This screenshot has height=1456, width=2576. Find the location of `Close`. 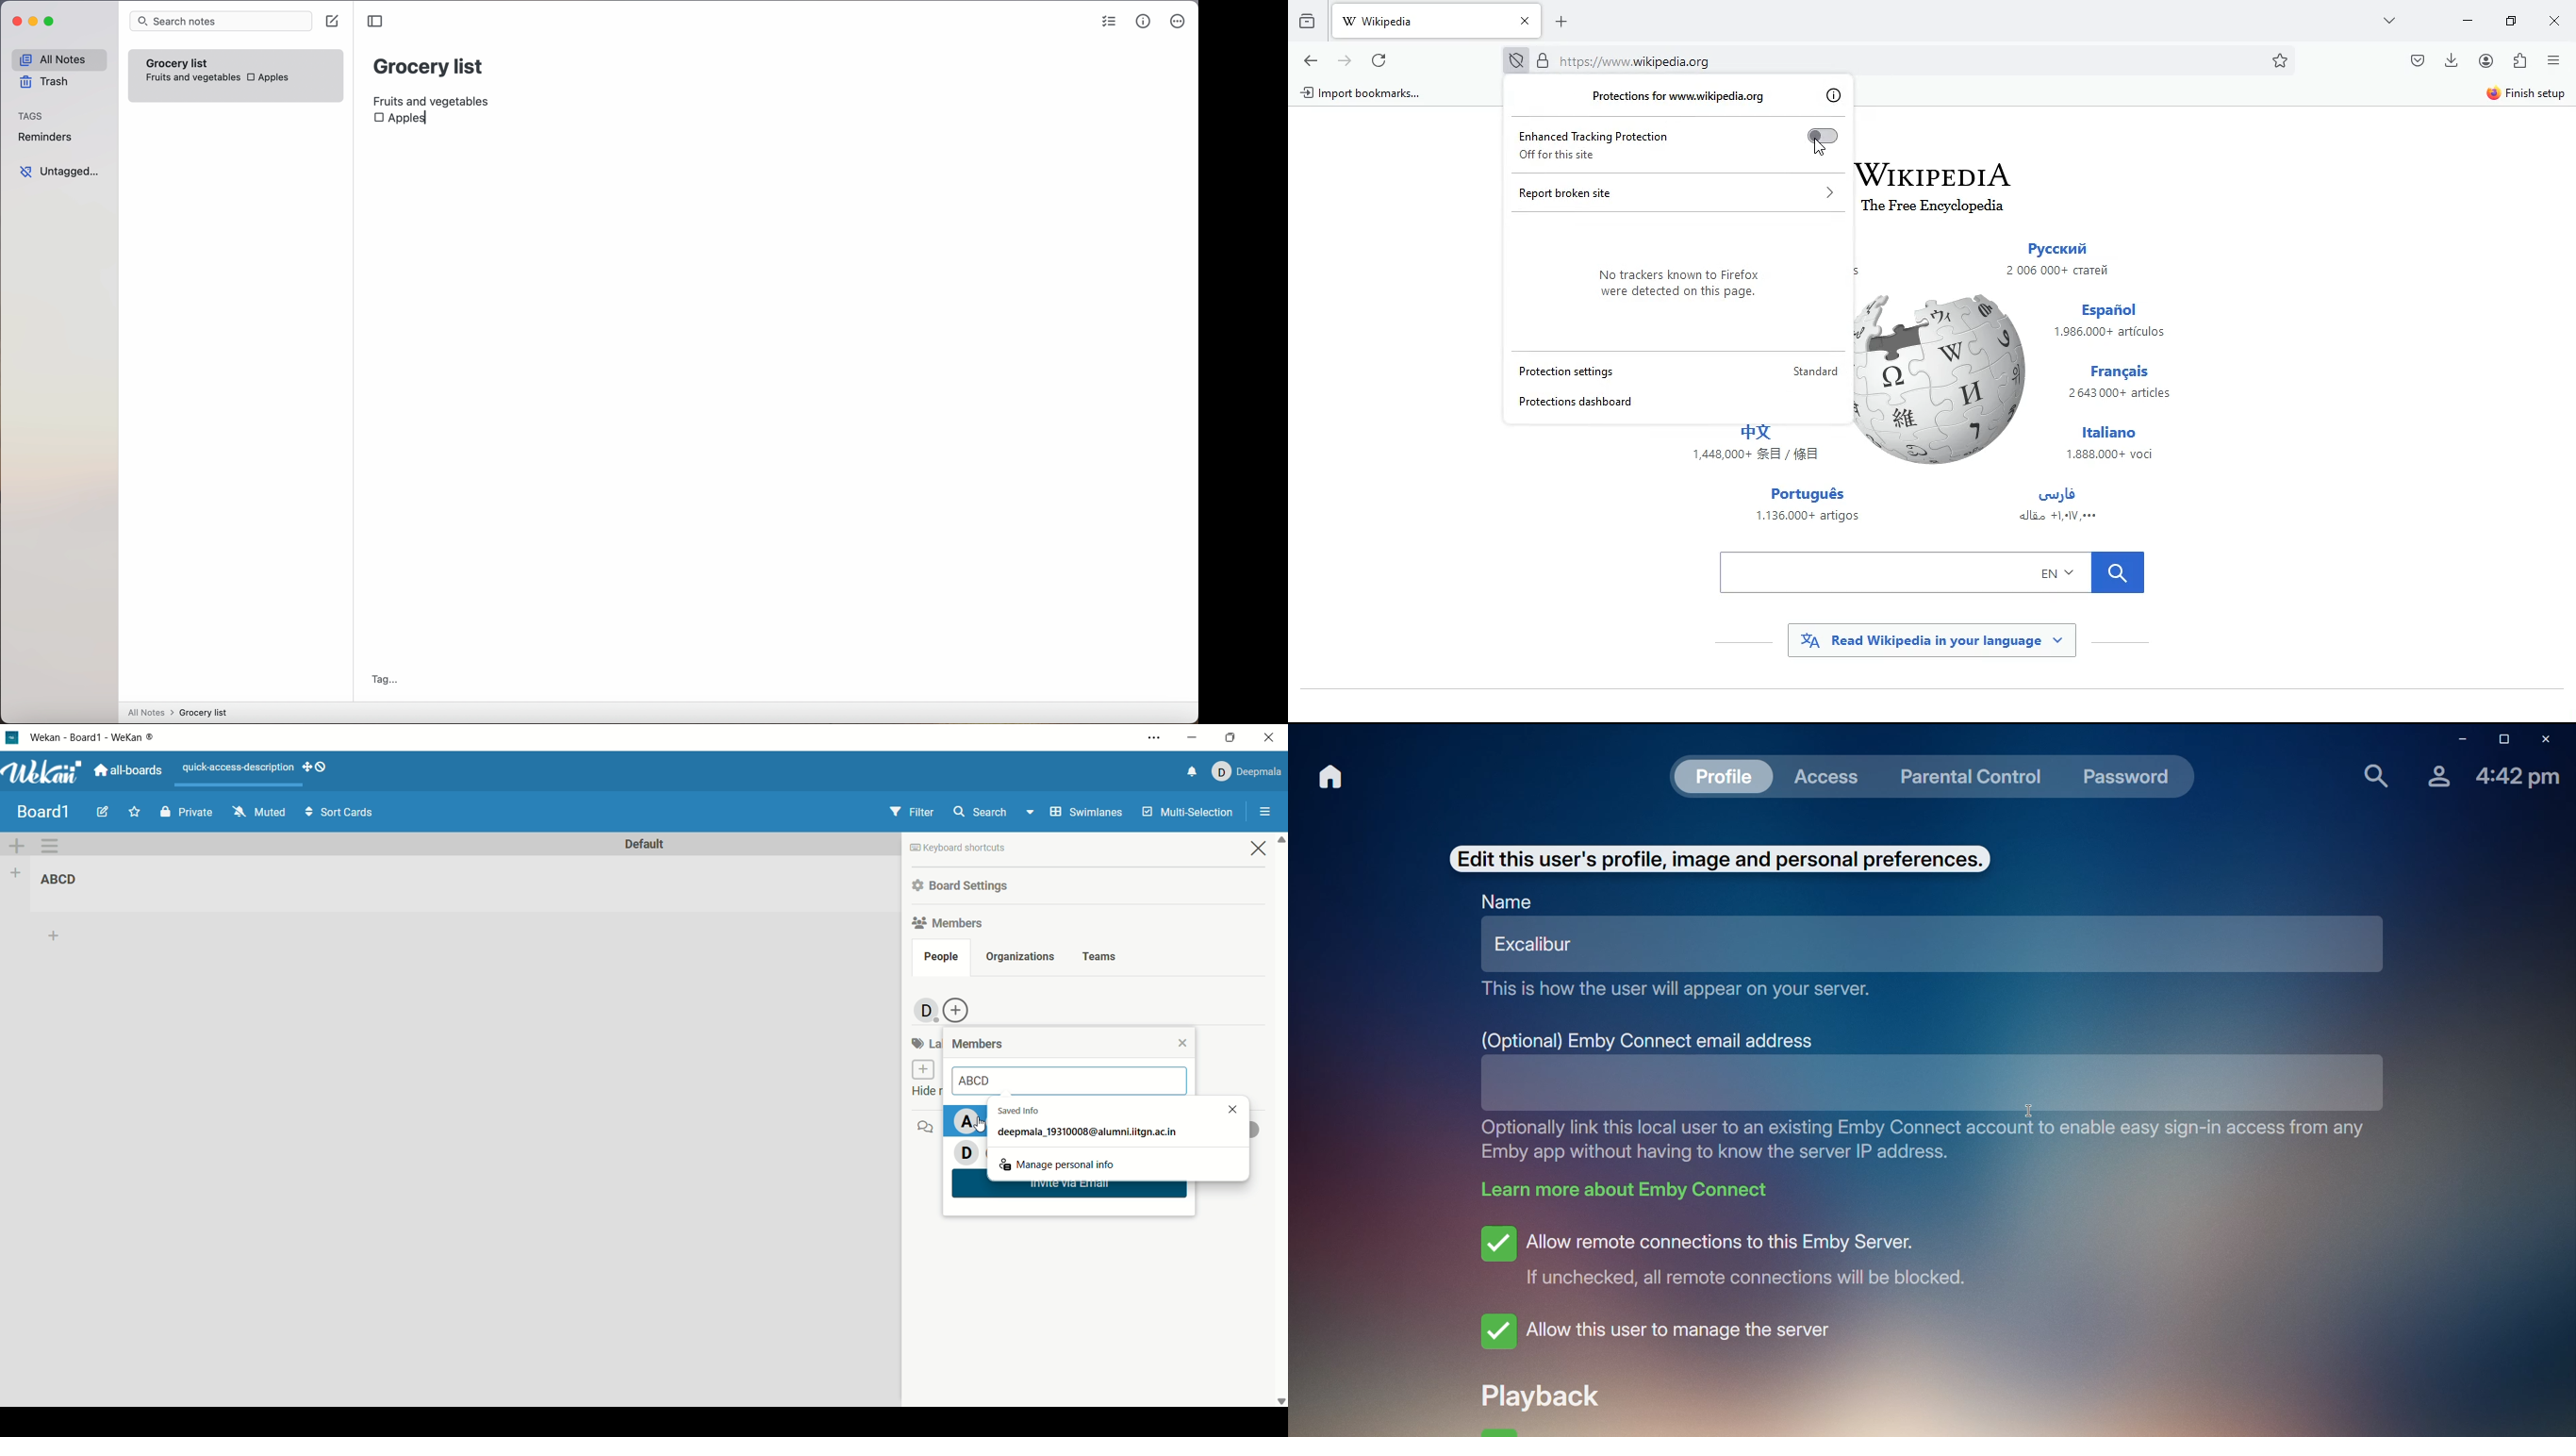

Close is located at coordinates (2548, 740).